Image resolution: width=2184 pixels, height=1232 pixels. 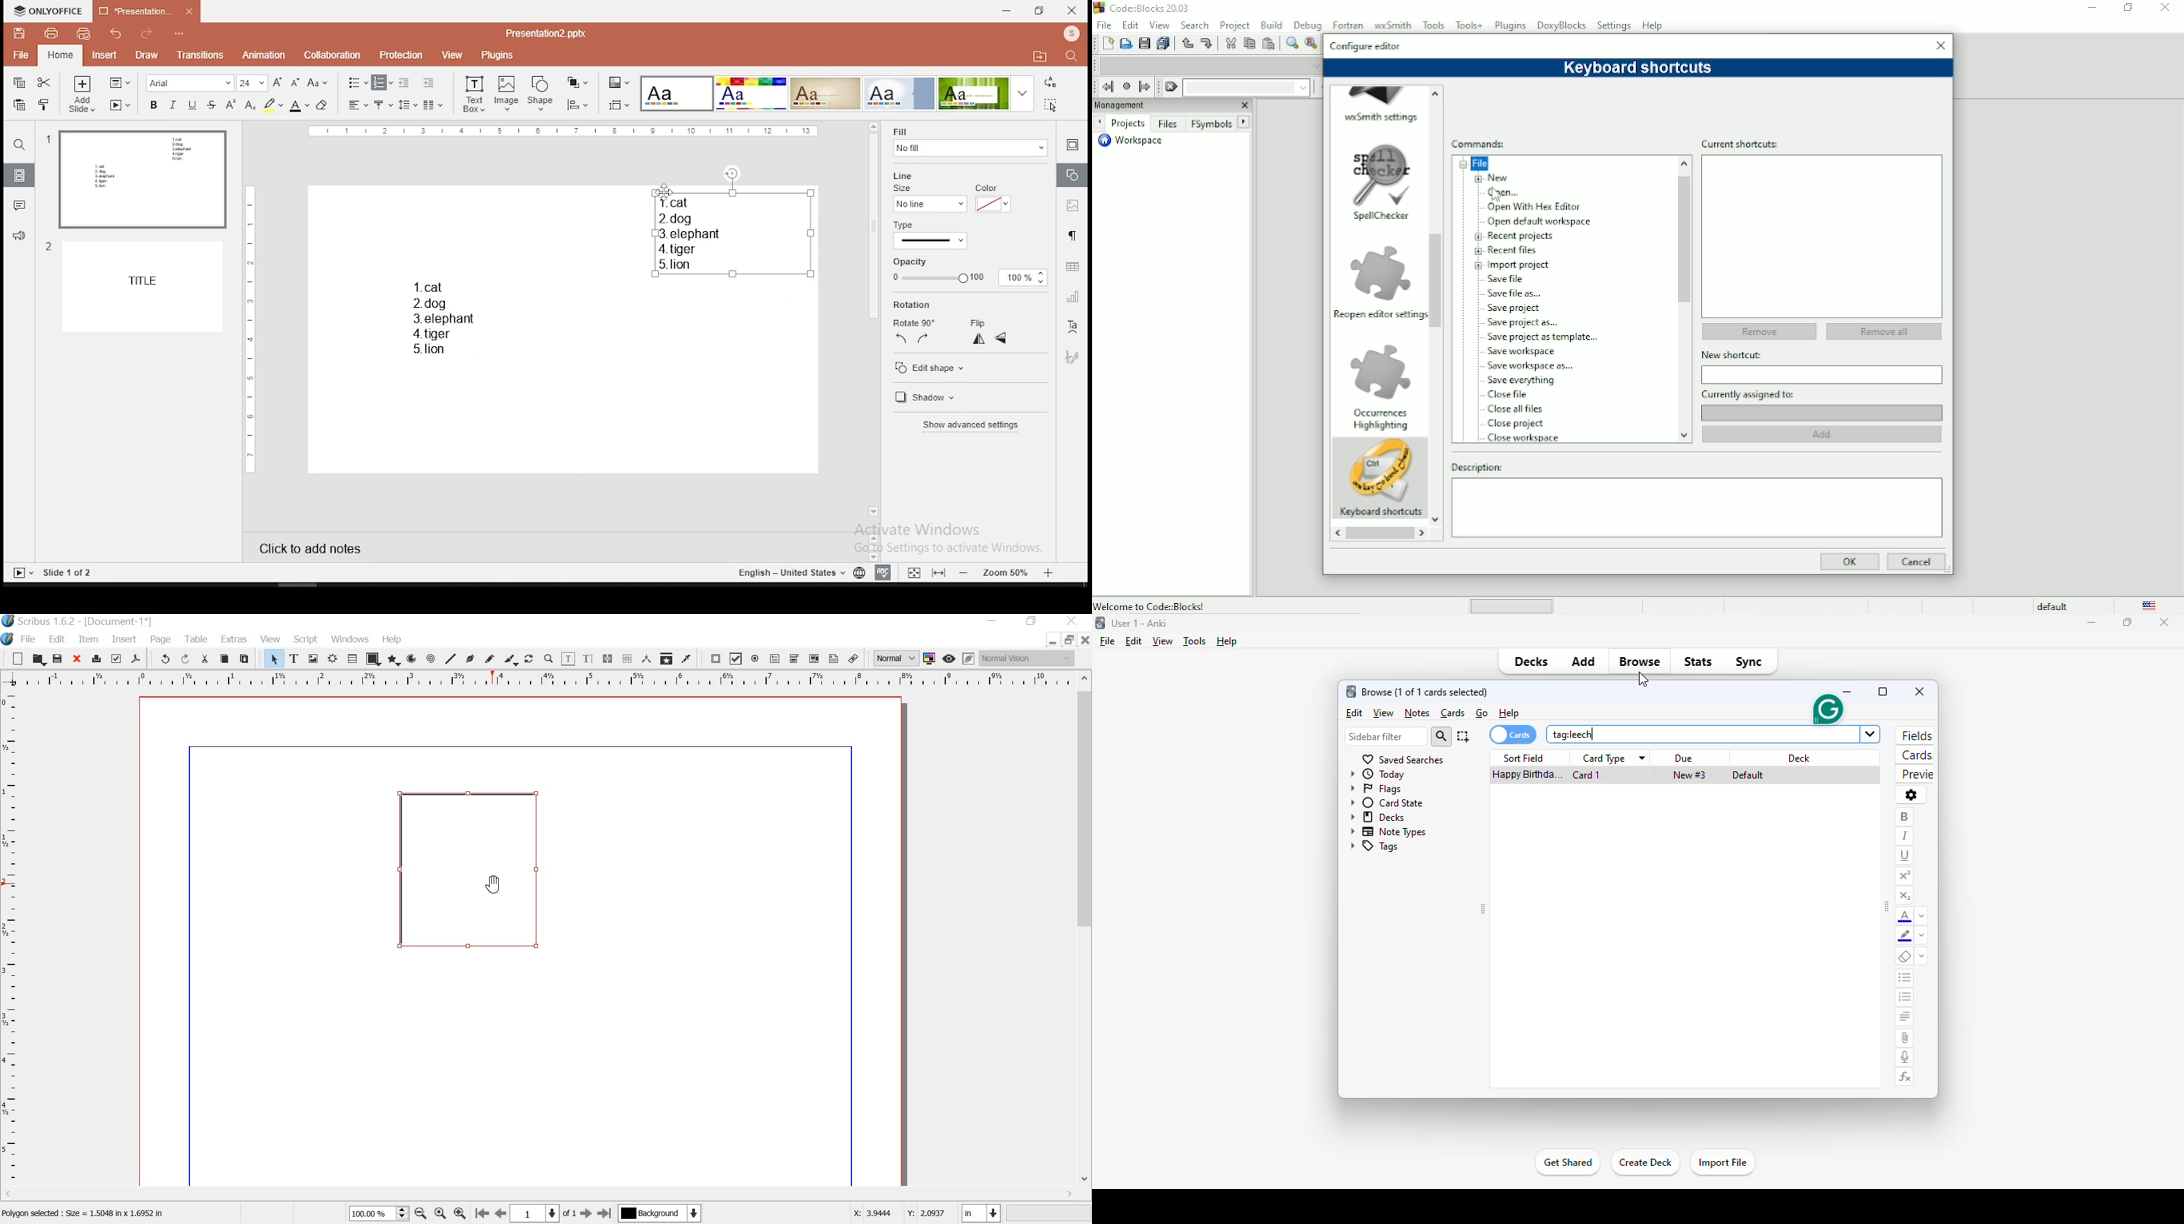 What do you see at coordinates (57, 639) in the screenshot?
I see `edit` at bounding box center [57, 639].